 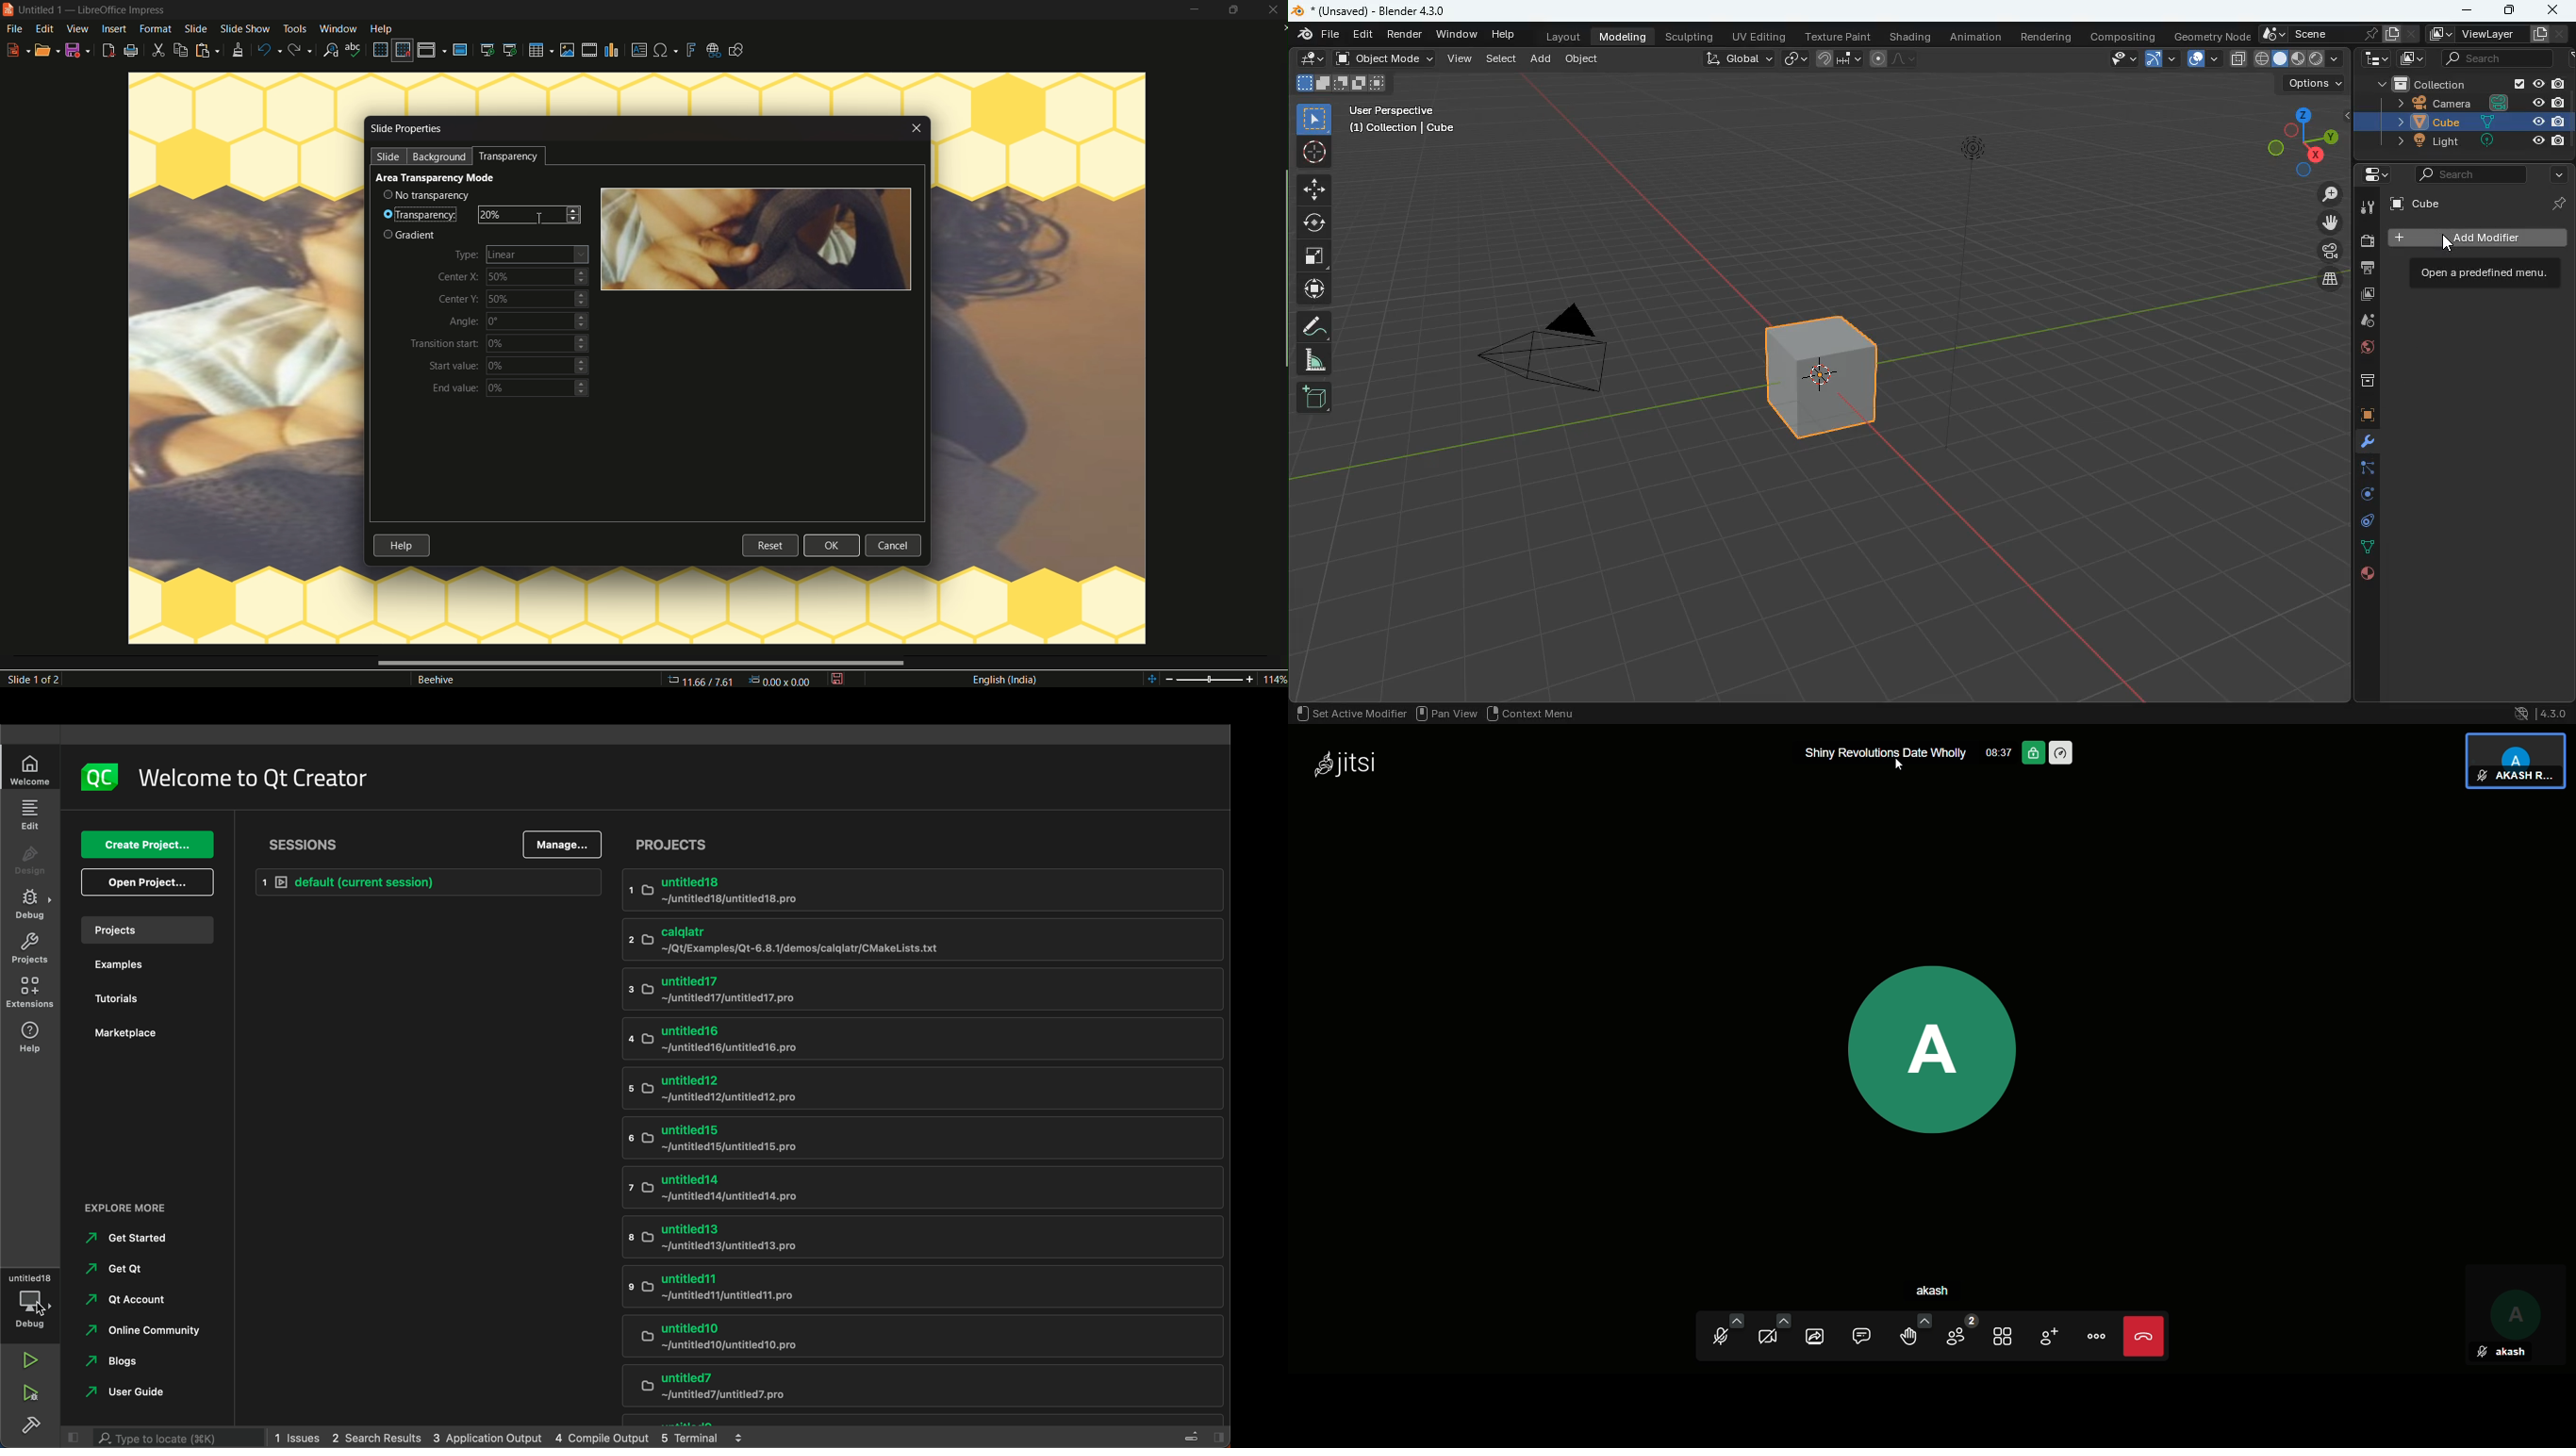 What do you see at coordinates (1961, 288) in the screenshot?
I see `light` at bounding box center [1961, 288].